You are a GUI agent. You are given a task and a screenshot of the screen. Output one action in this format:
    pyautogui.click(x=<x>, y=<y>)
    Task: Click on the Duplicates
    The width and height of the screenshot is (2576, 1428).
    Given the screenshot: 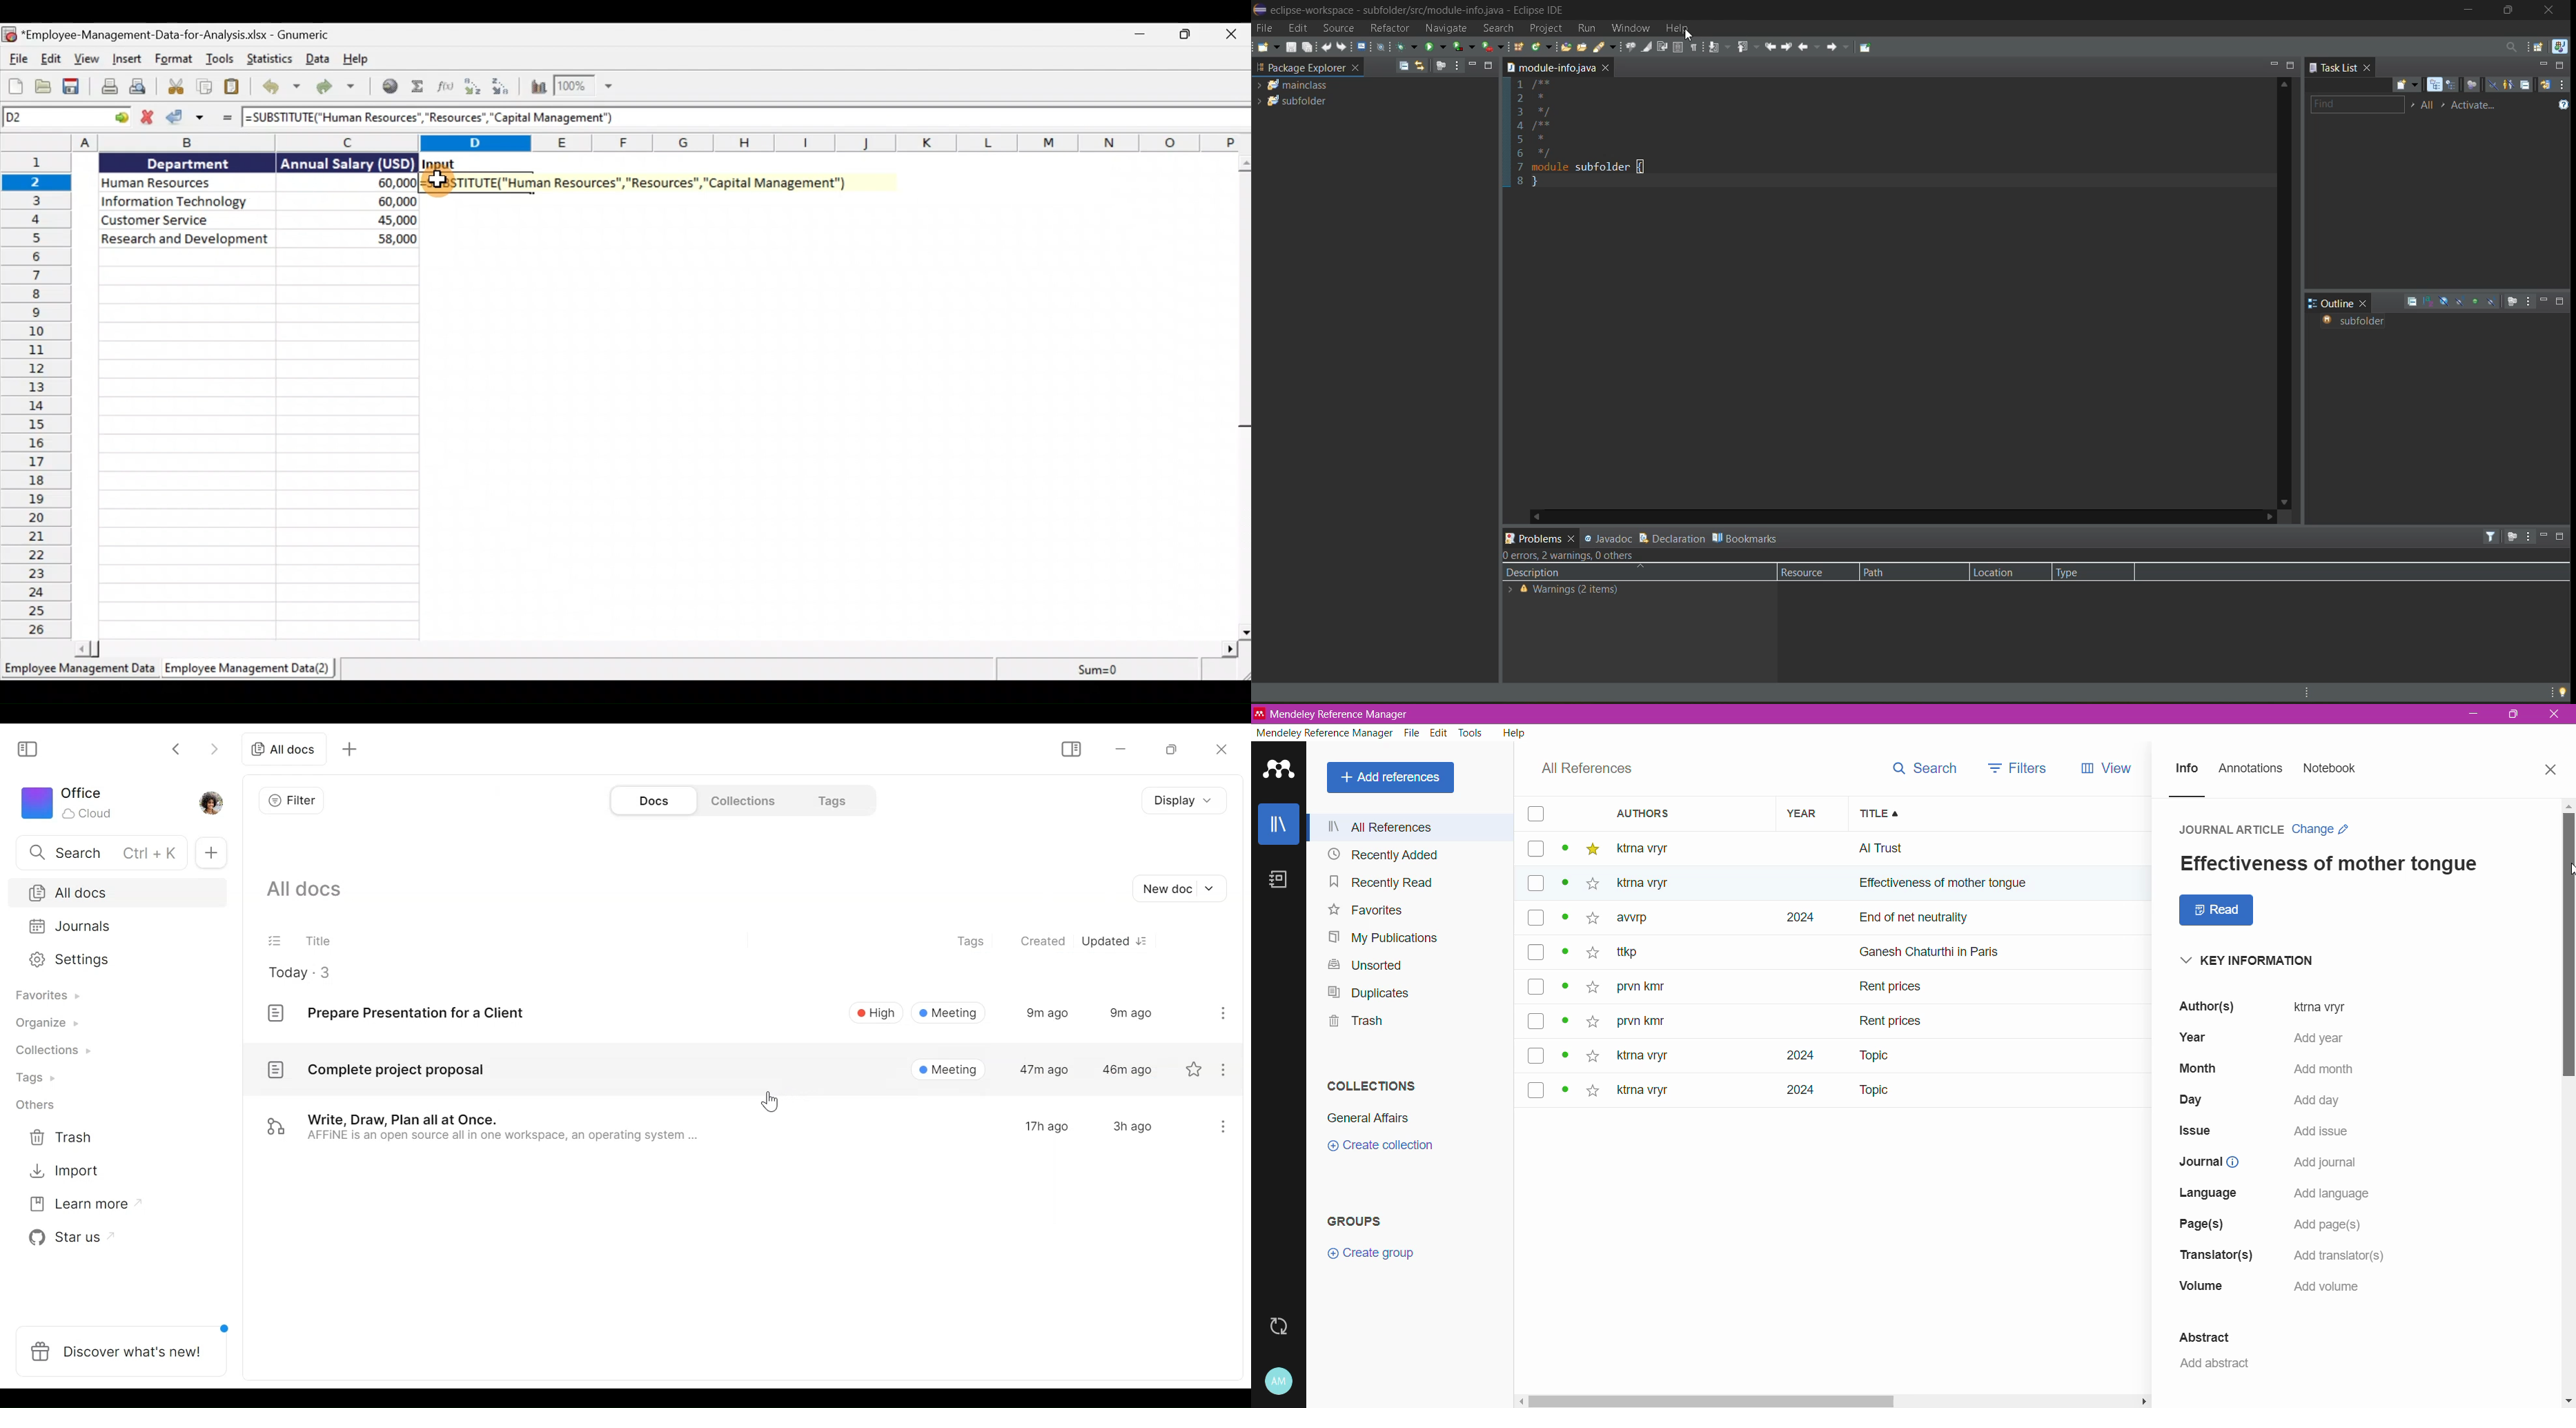 What is the action you would take?
    pyautogui.click(x=1369, y=993)
    